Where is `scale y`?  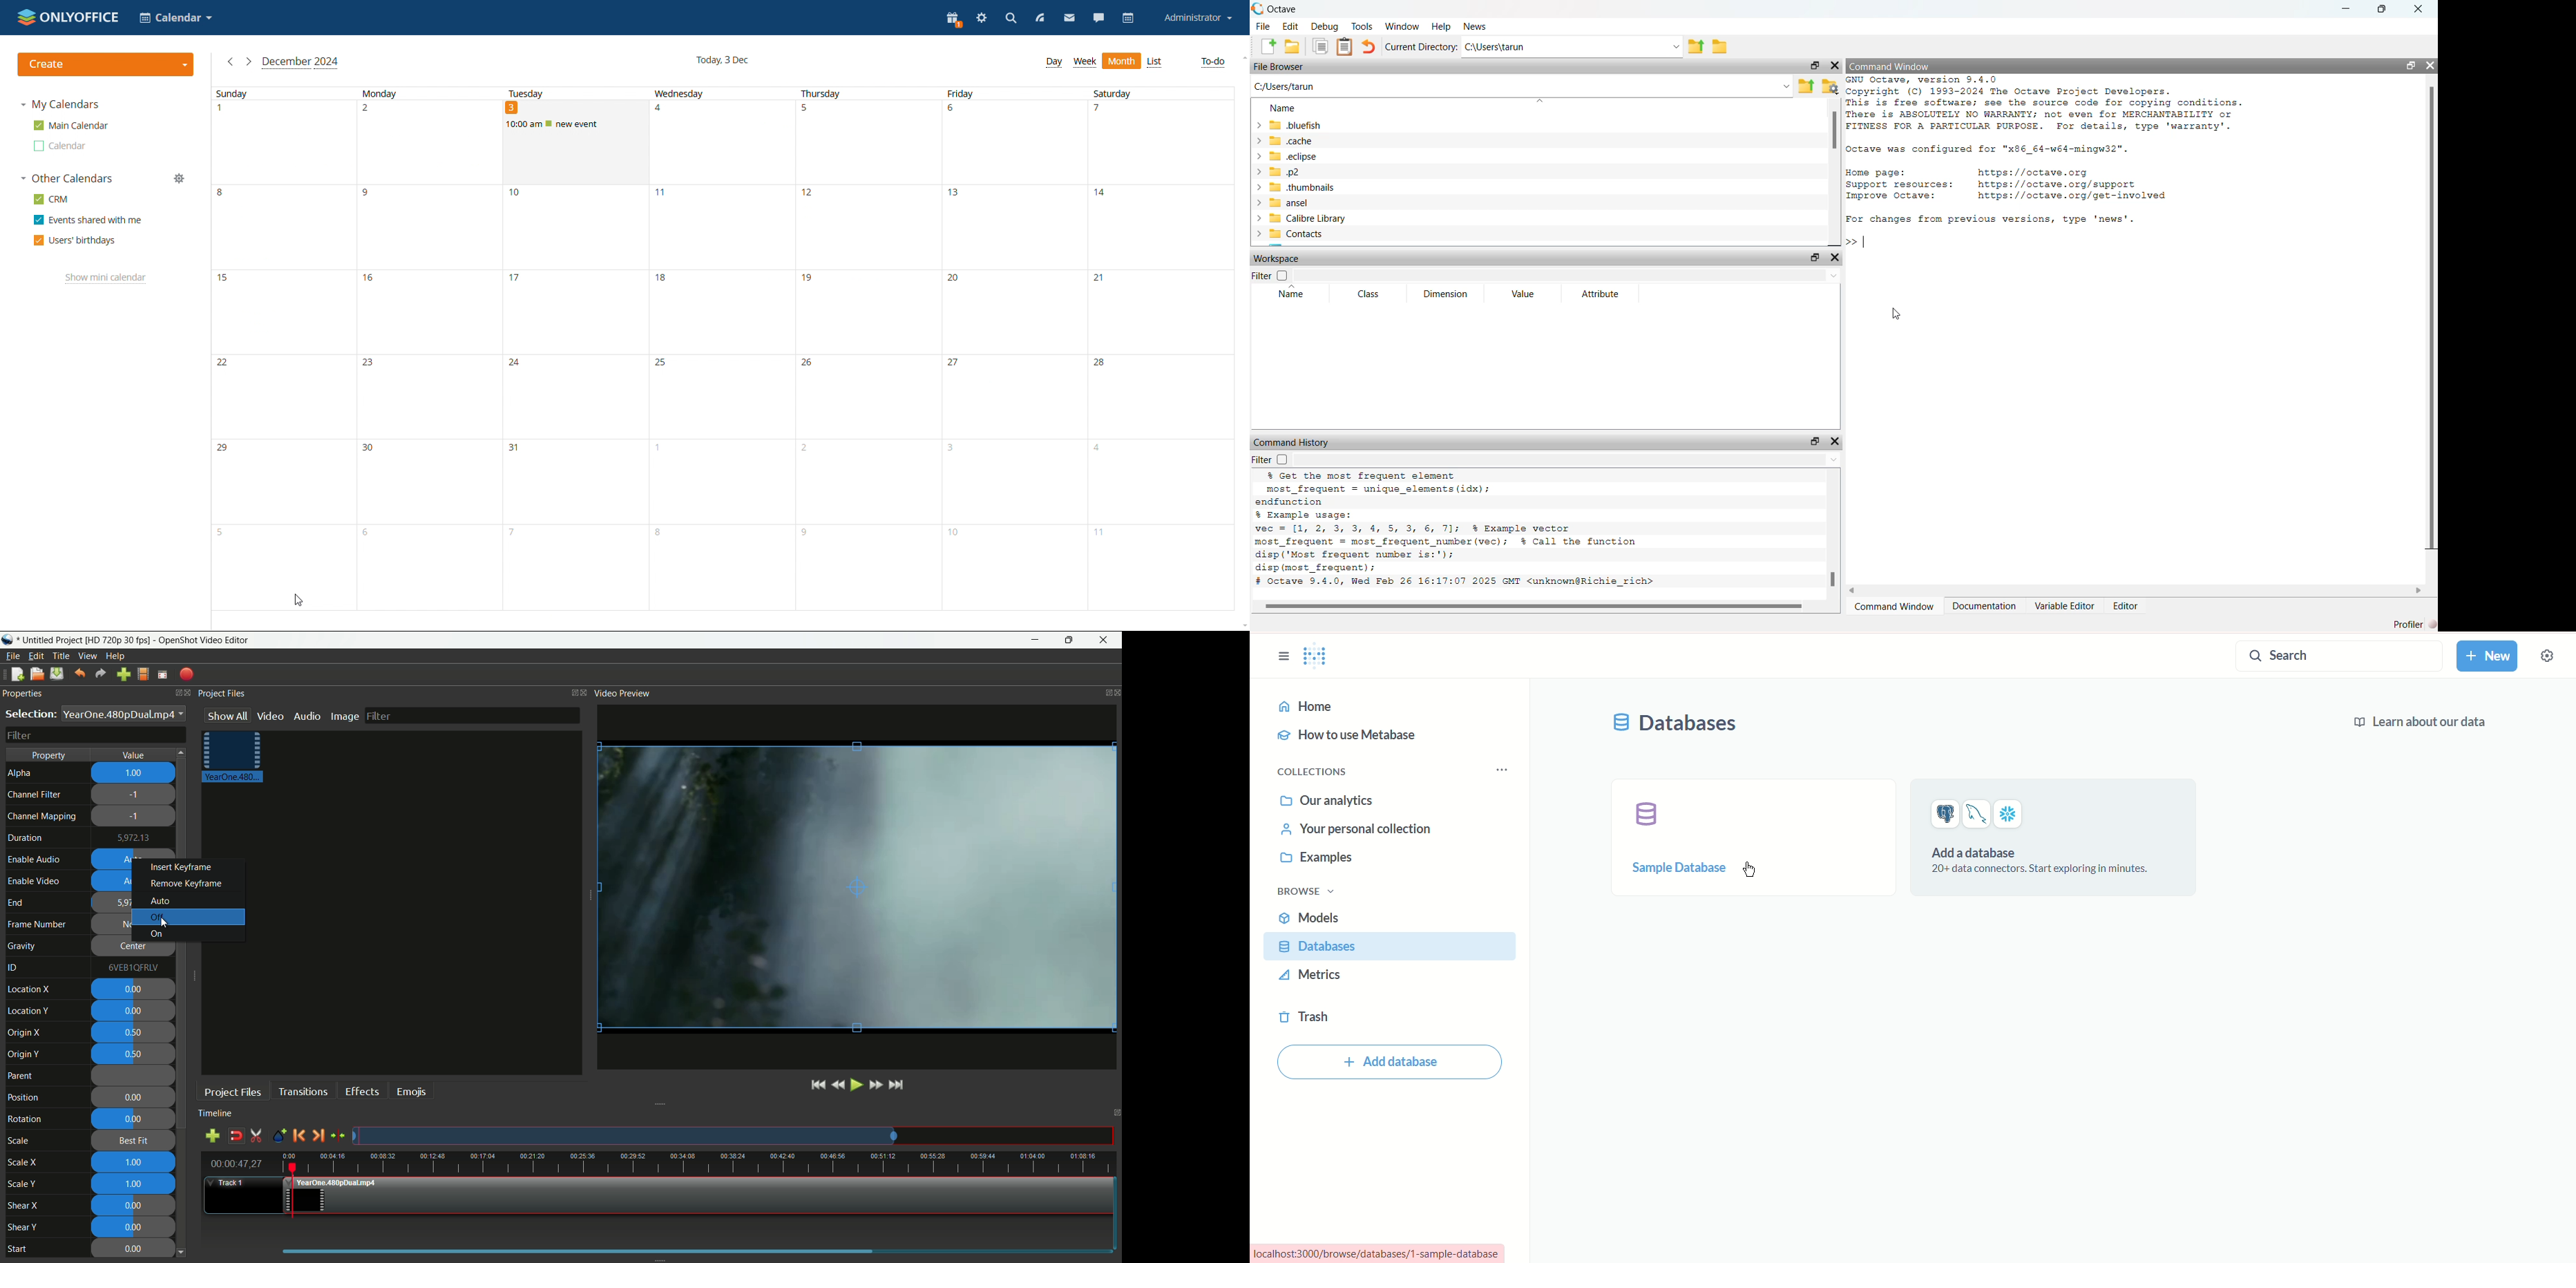
scale y is located at coordinates (24, 1184).